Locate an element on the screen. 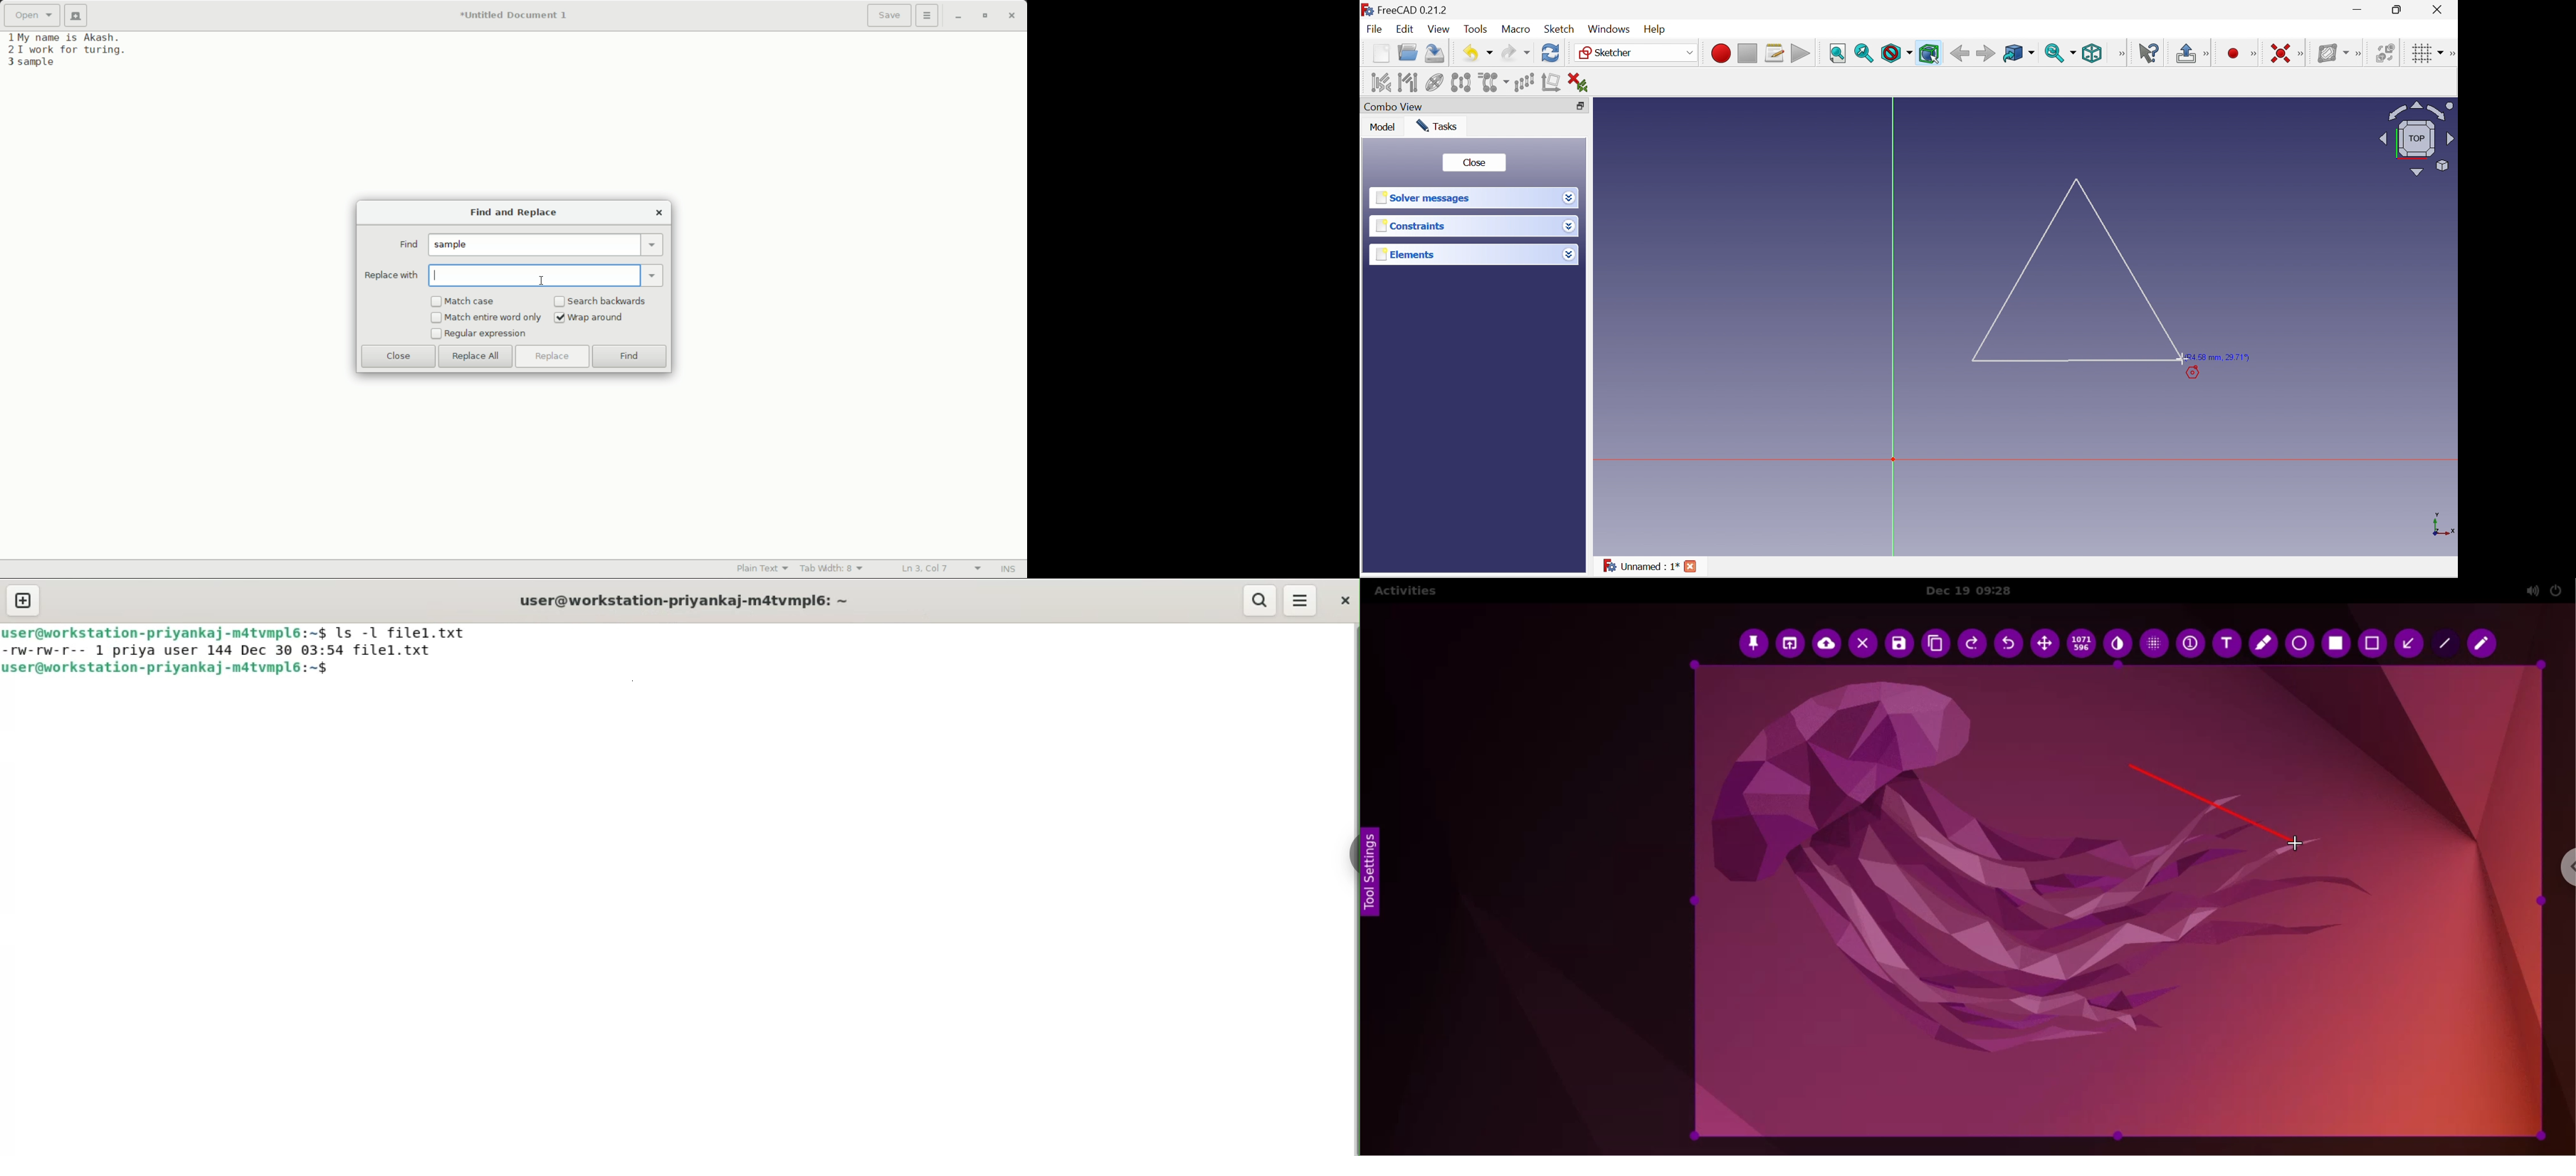  Macro recording is located at coordinates (1720, 52).